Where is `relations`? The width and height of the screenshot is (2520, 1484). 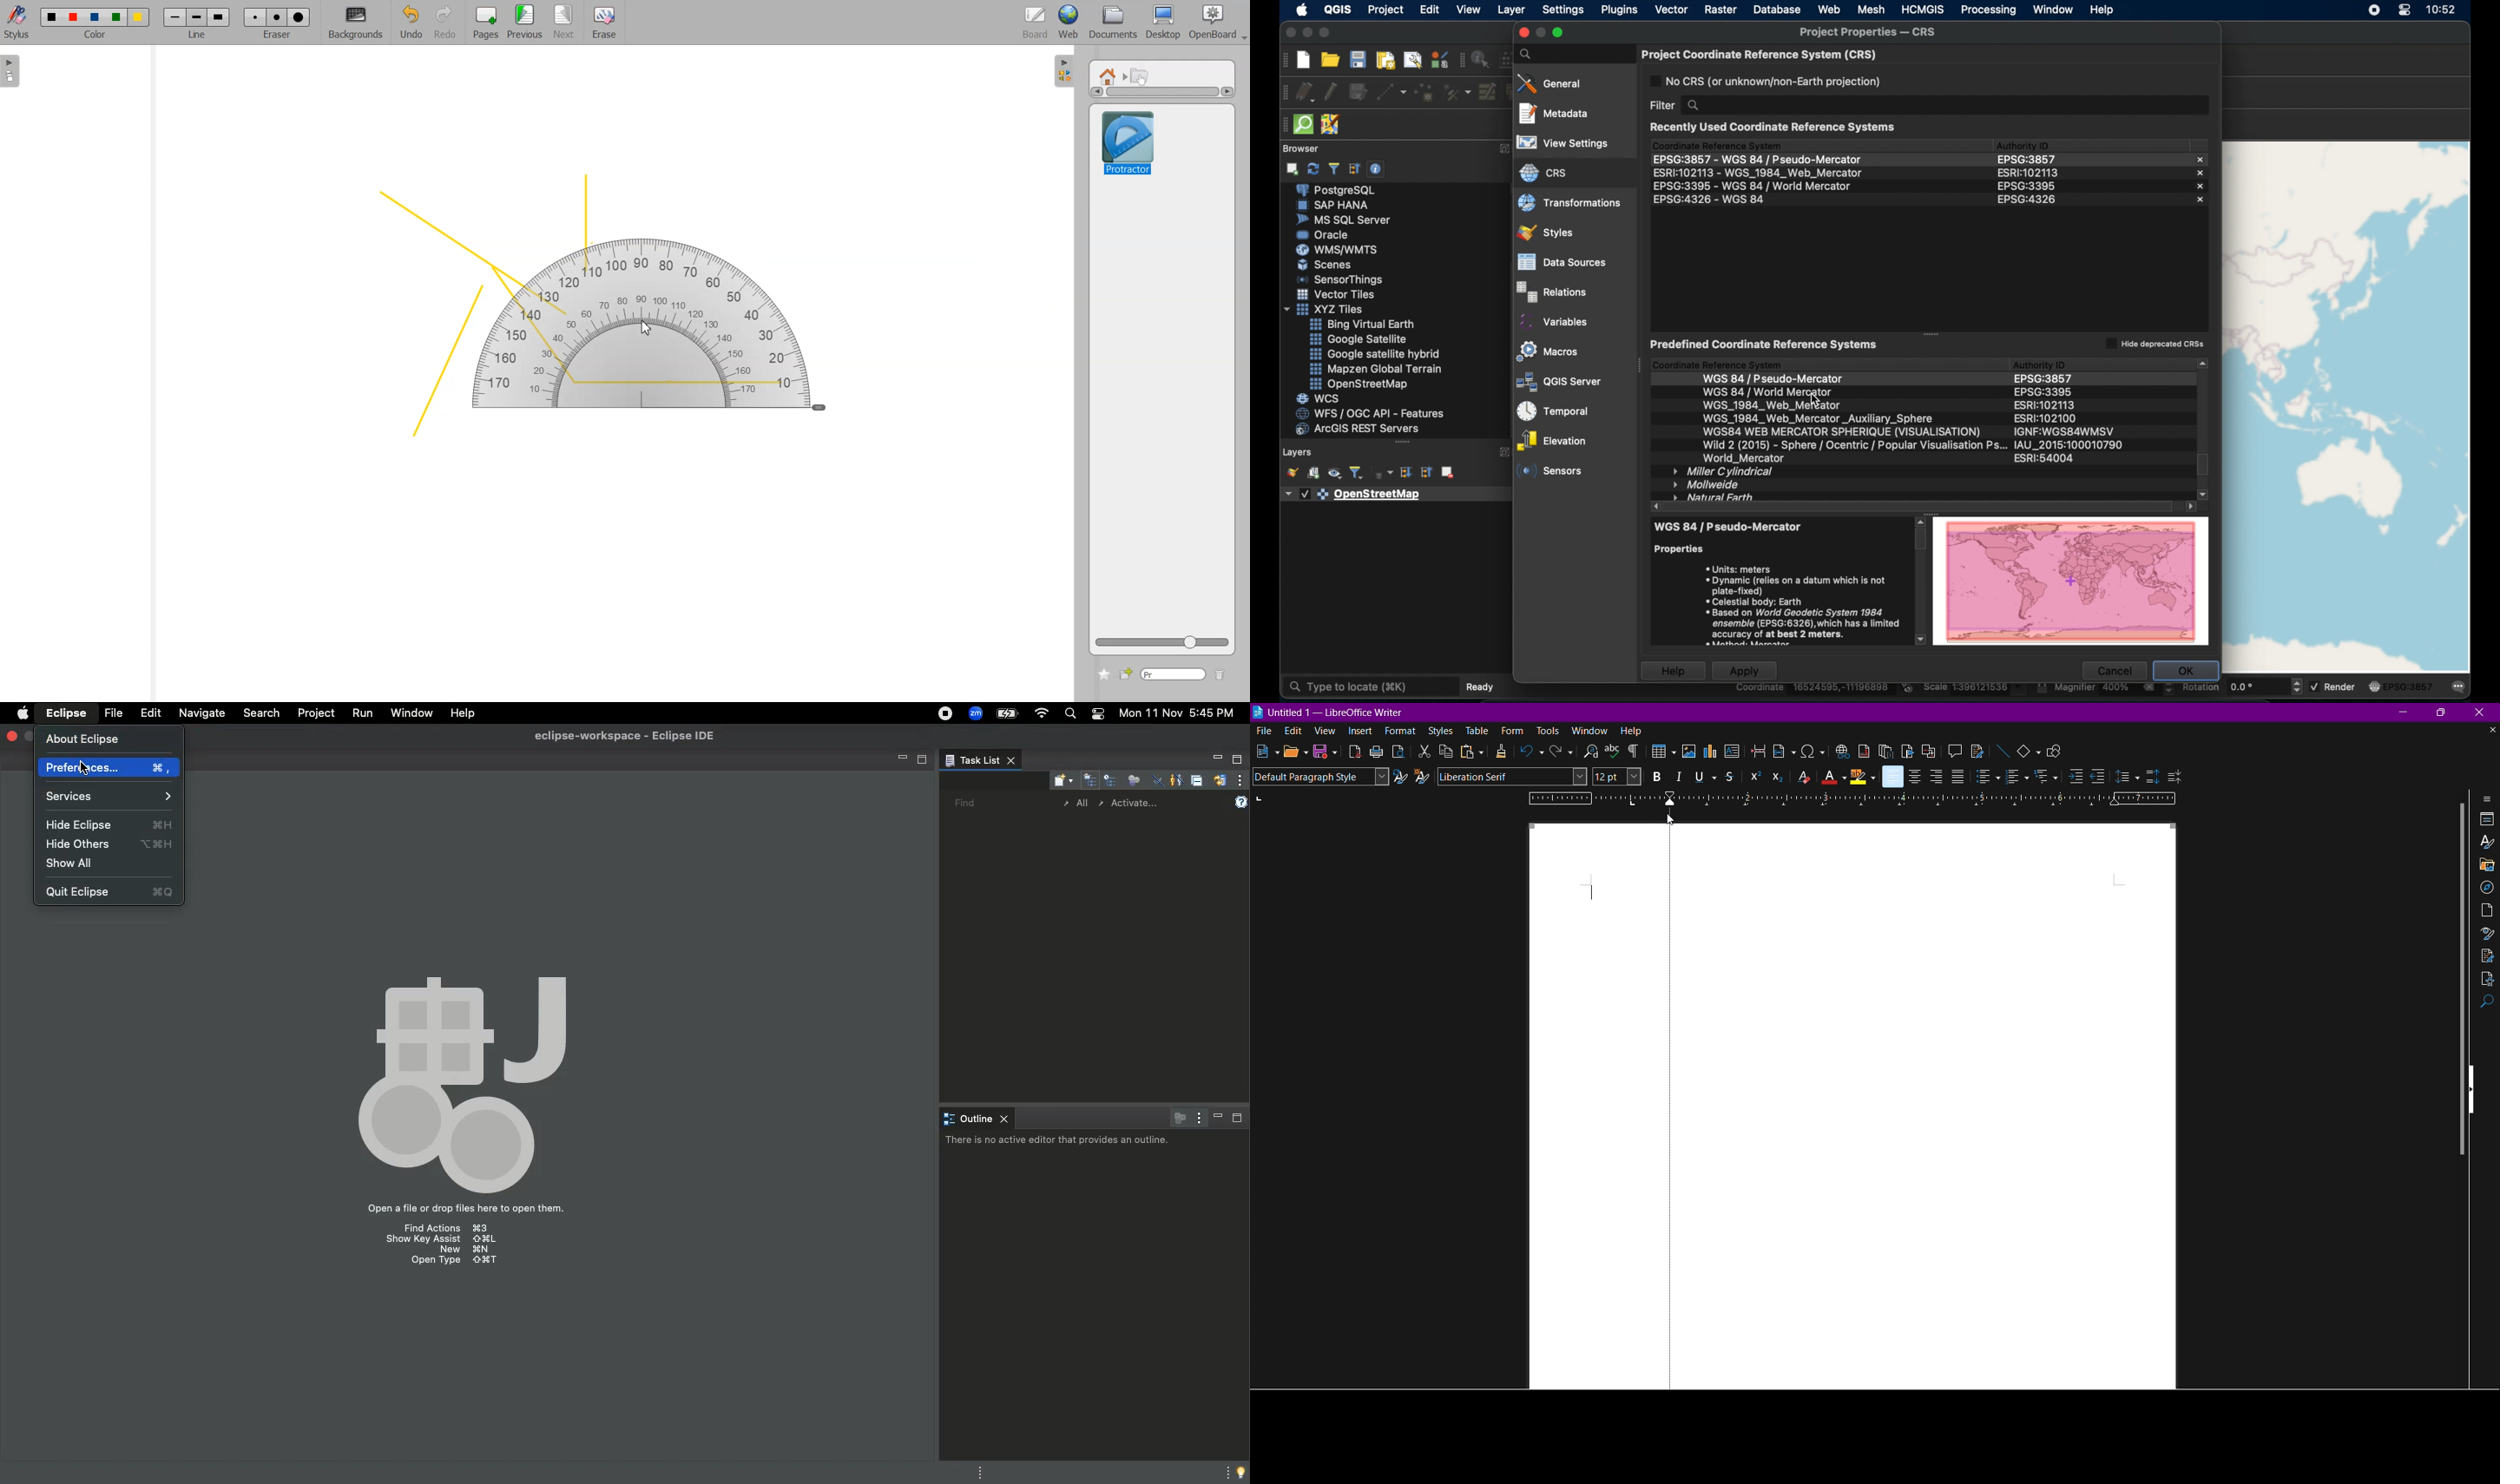
relations is located at coordinates (1551, 290).